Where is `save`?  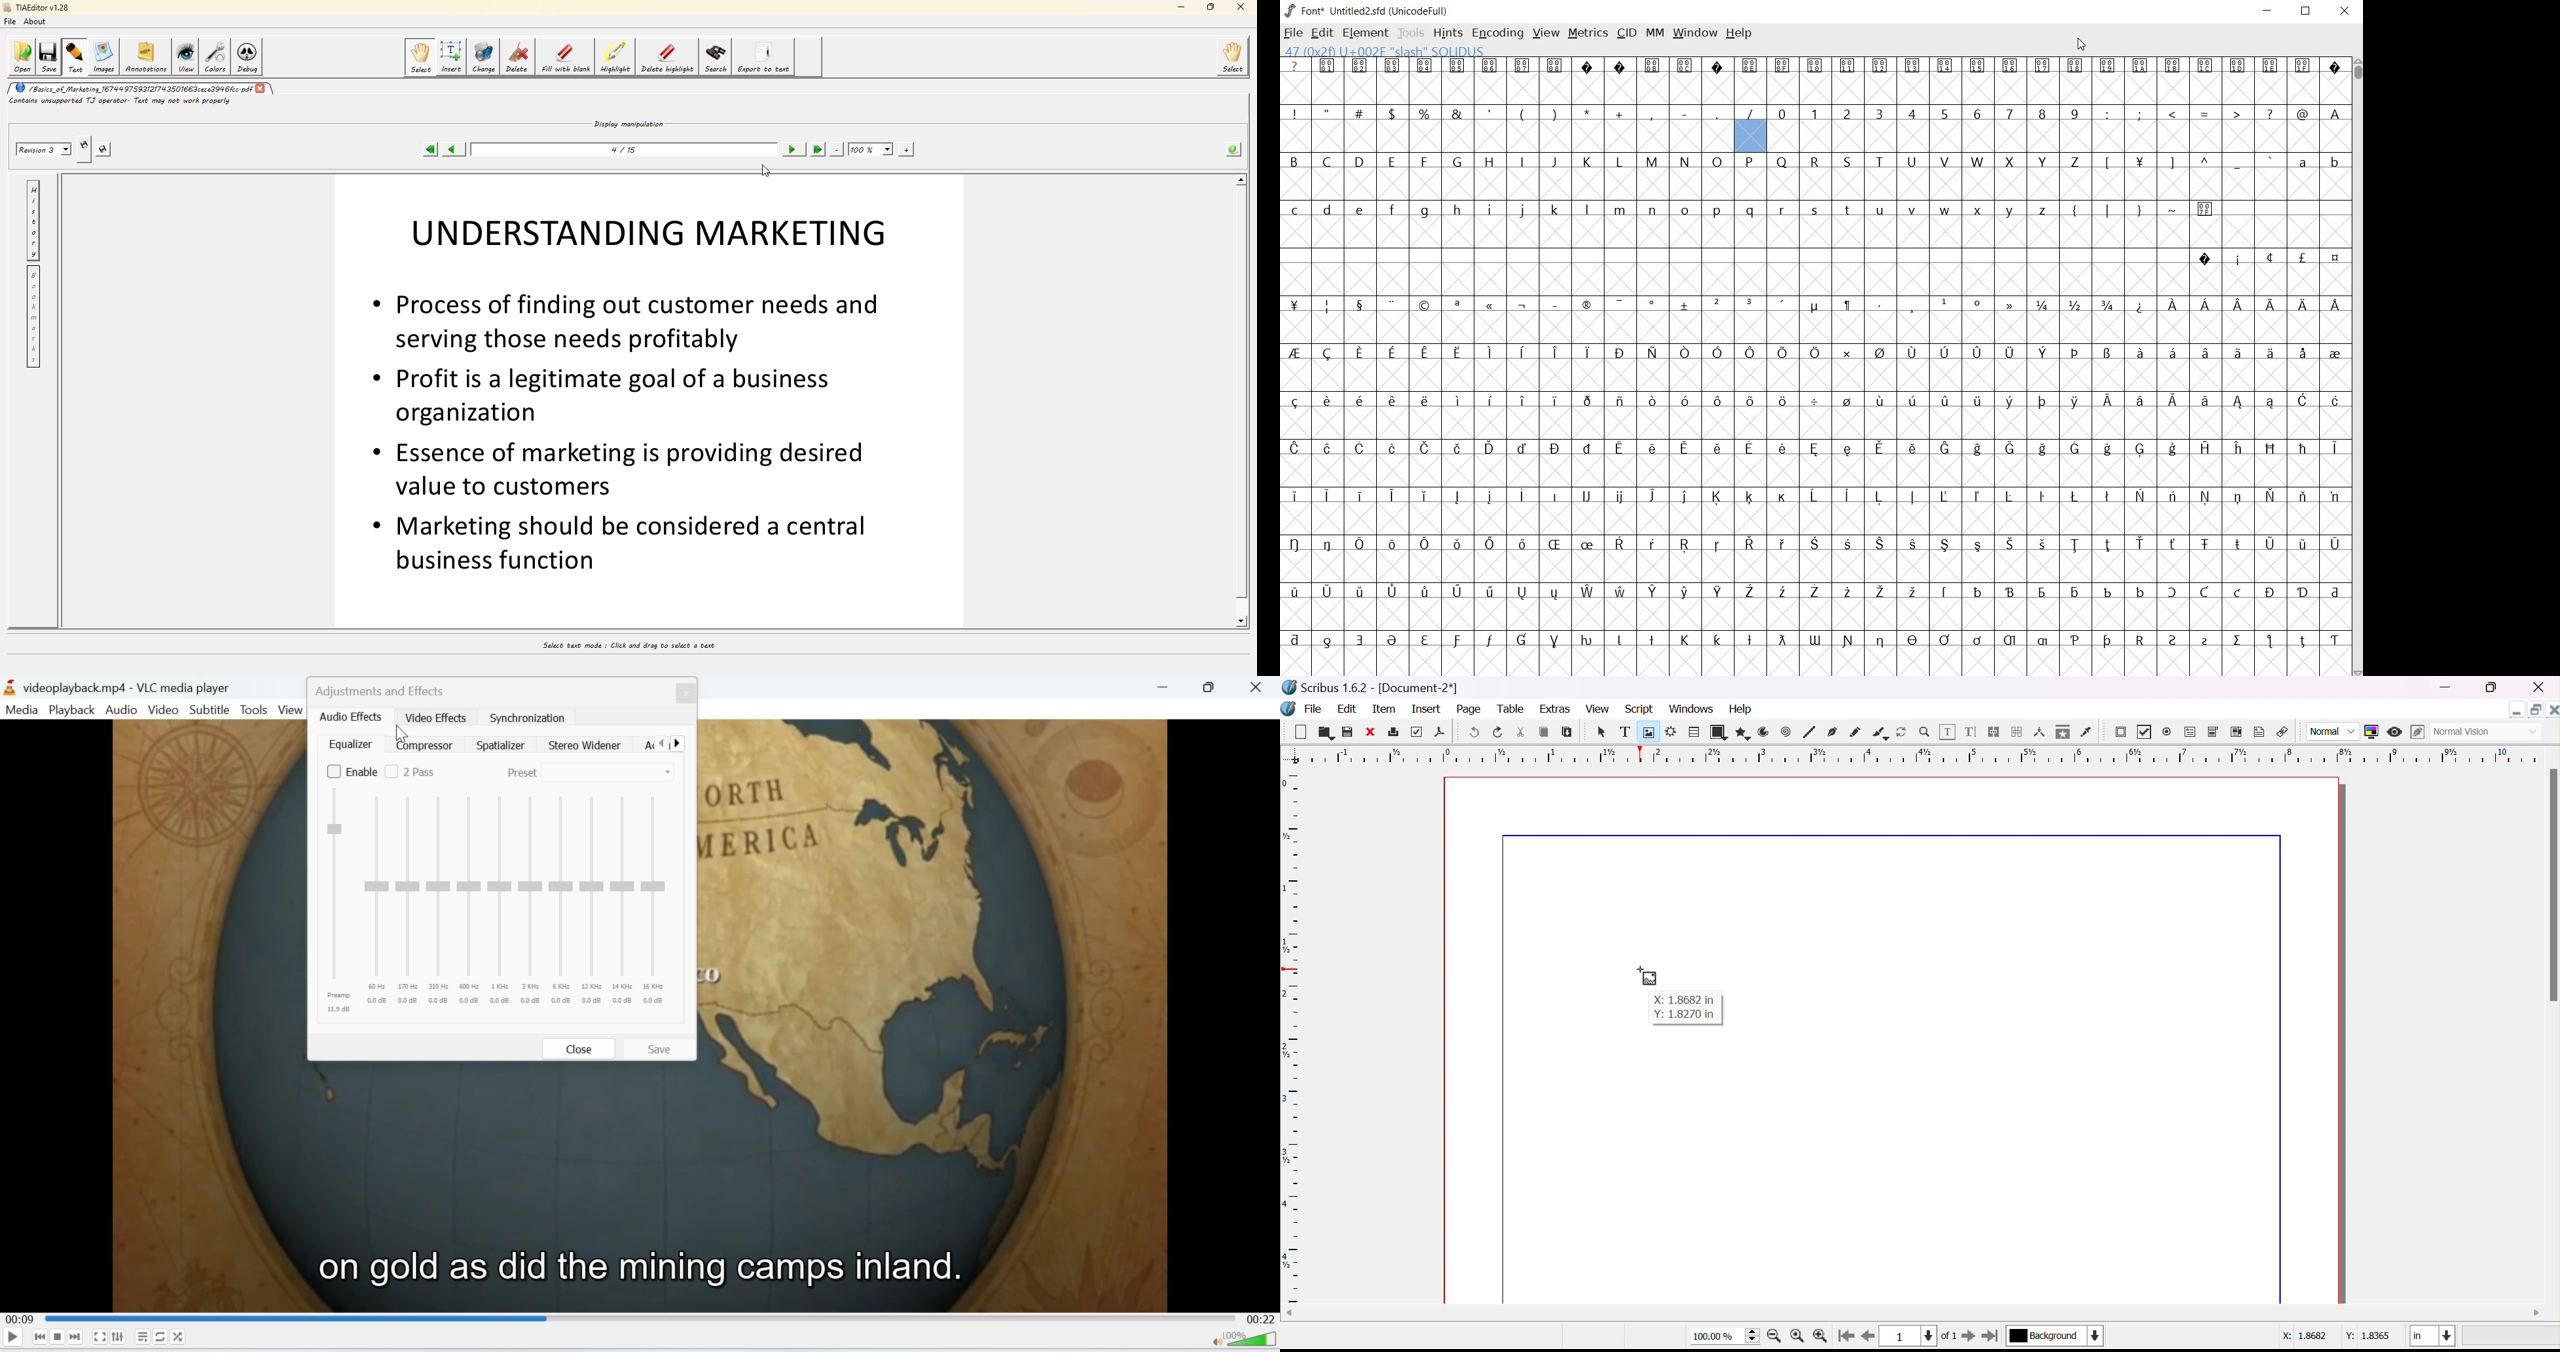 save is located at coordinates (1348, 732).